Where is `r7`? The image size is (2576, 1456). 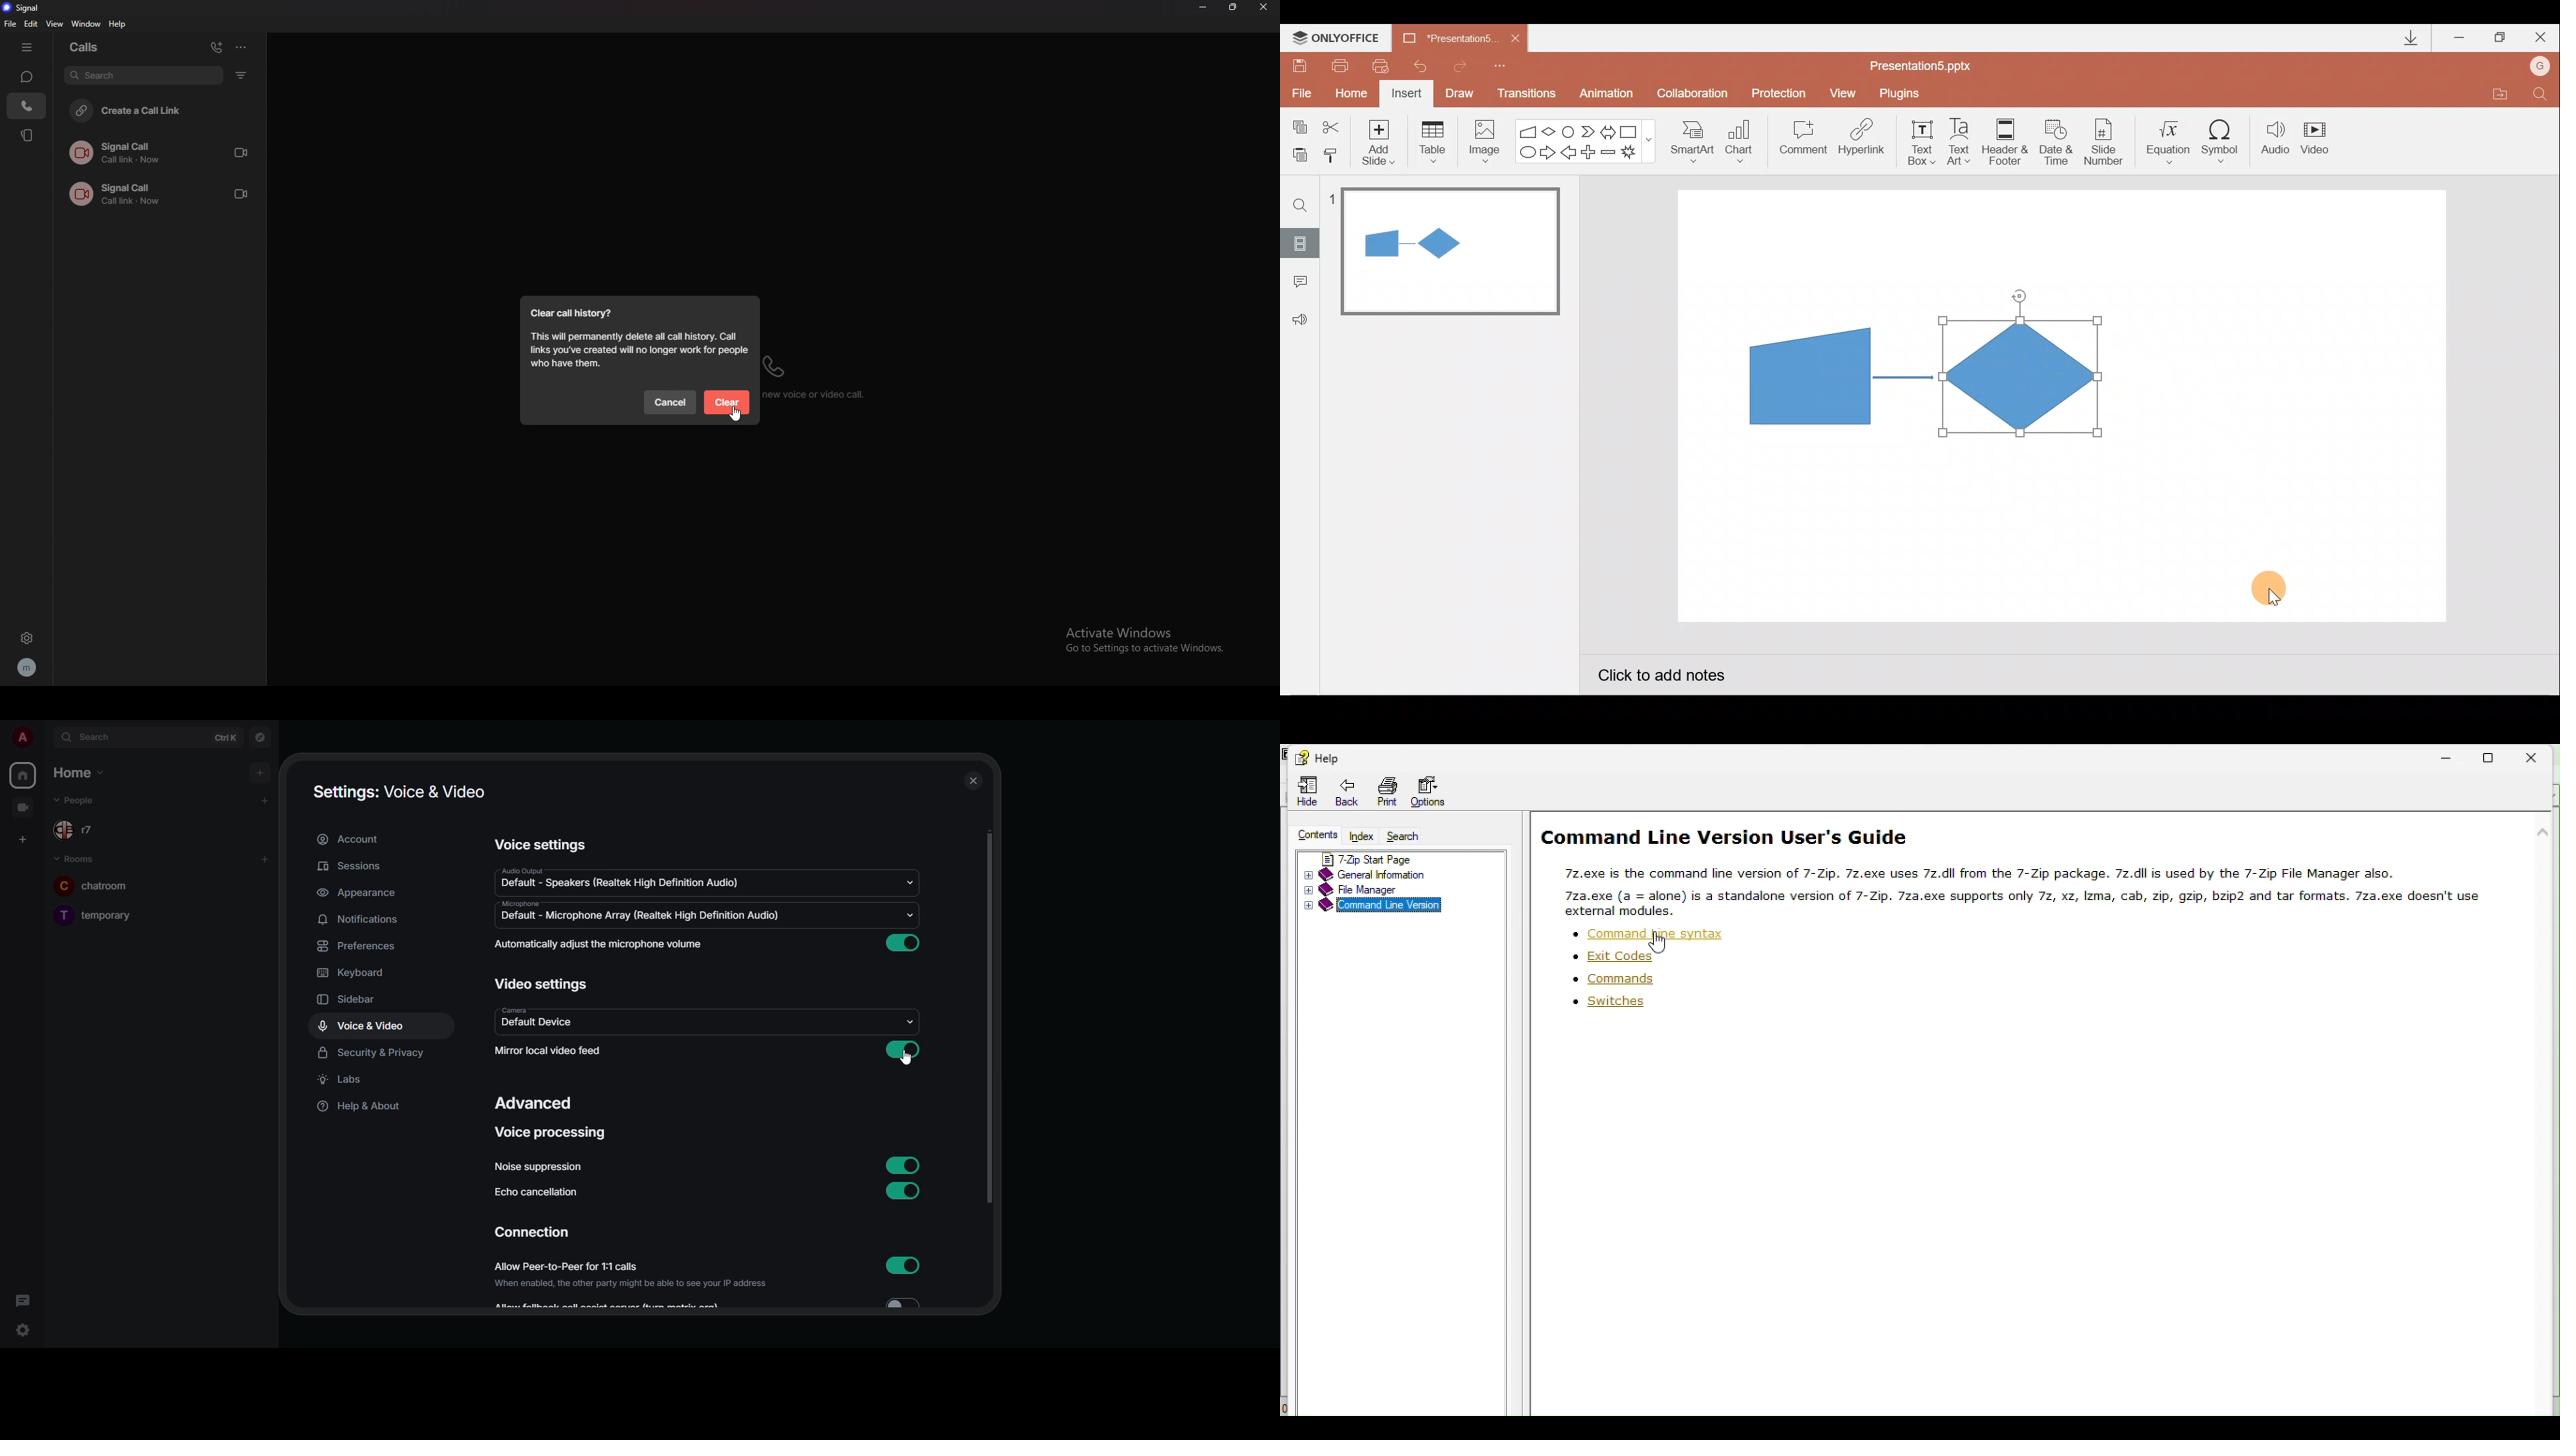 r7 is located at coordinates (82, 830).